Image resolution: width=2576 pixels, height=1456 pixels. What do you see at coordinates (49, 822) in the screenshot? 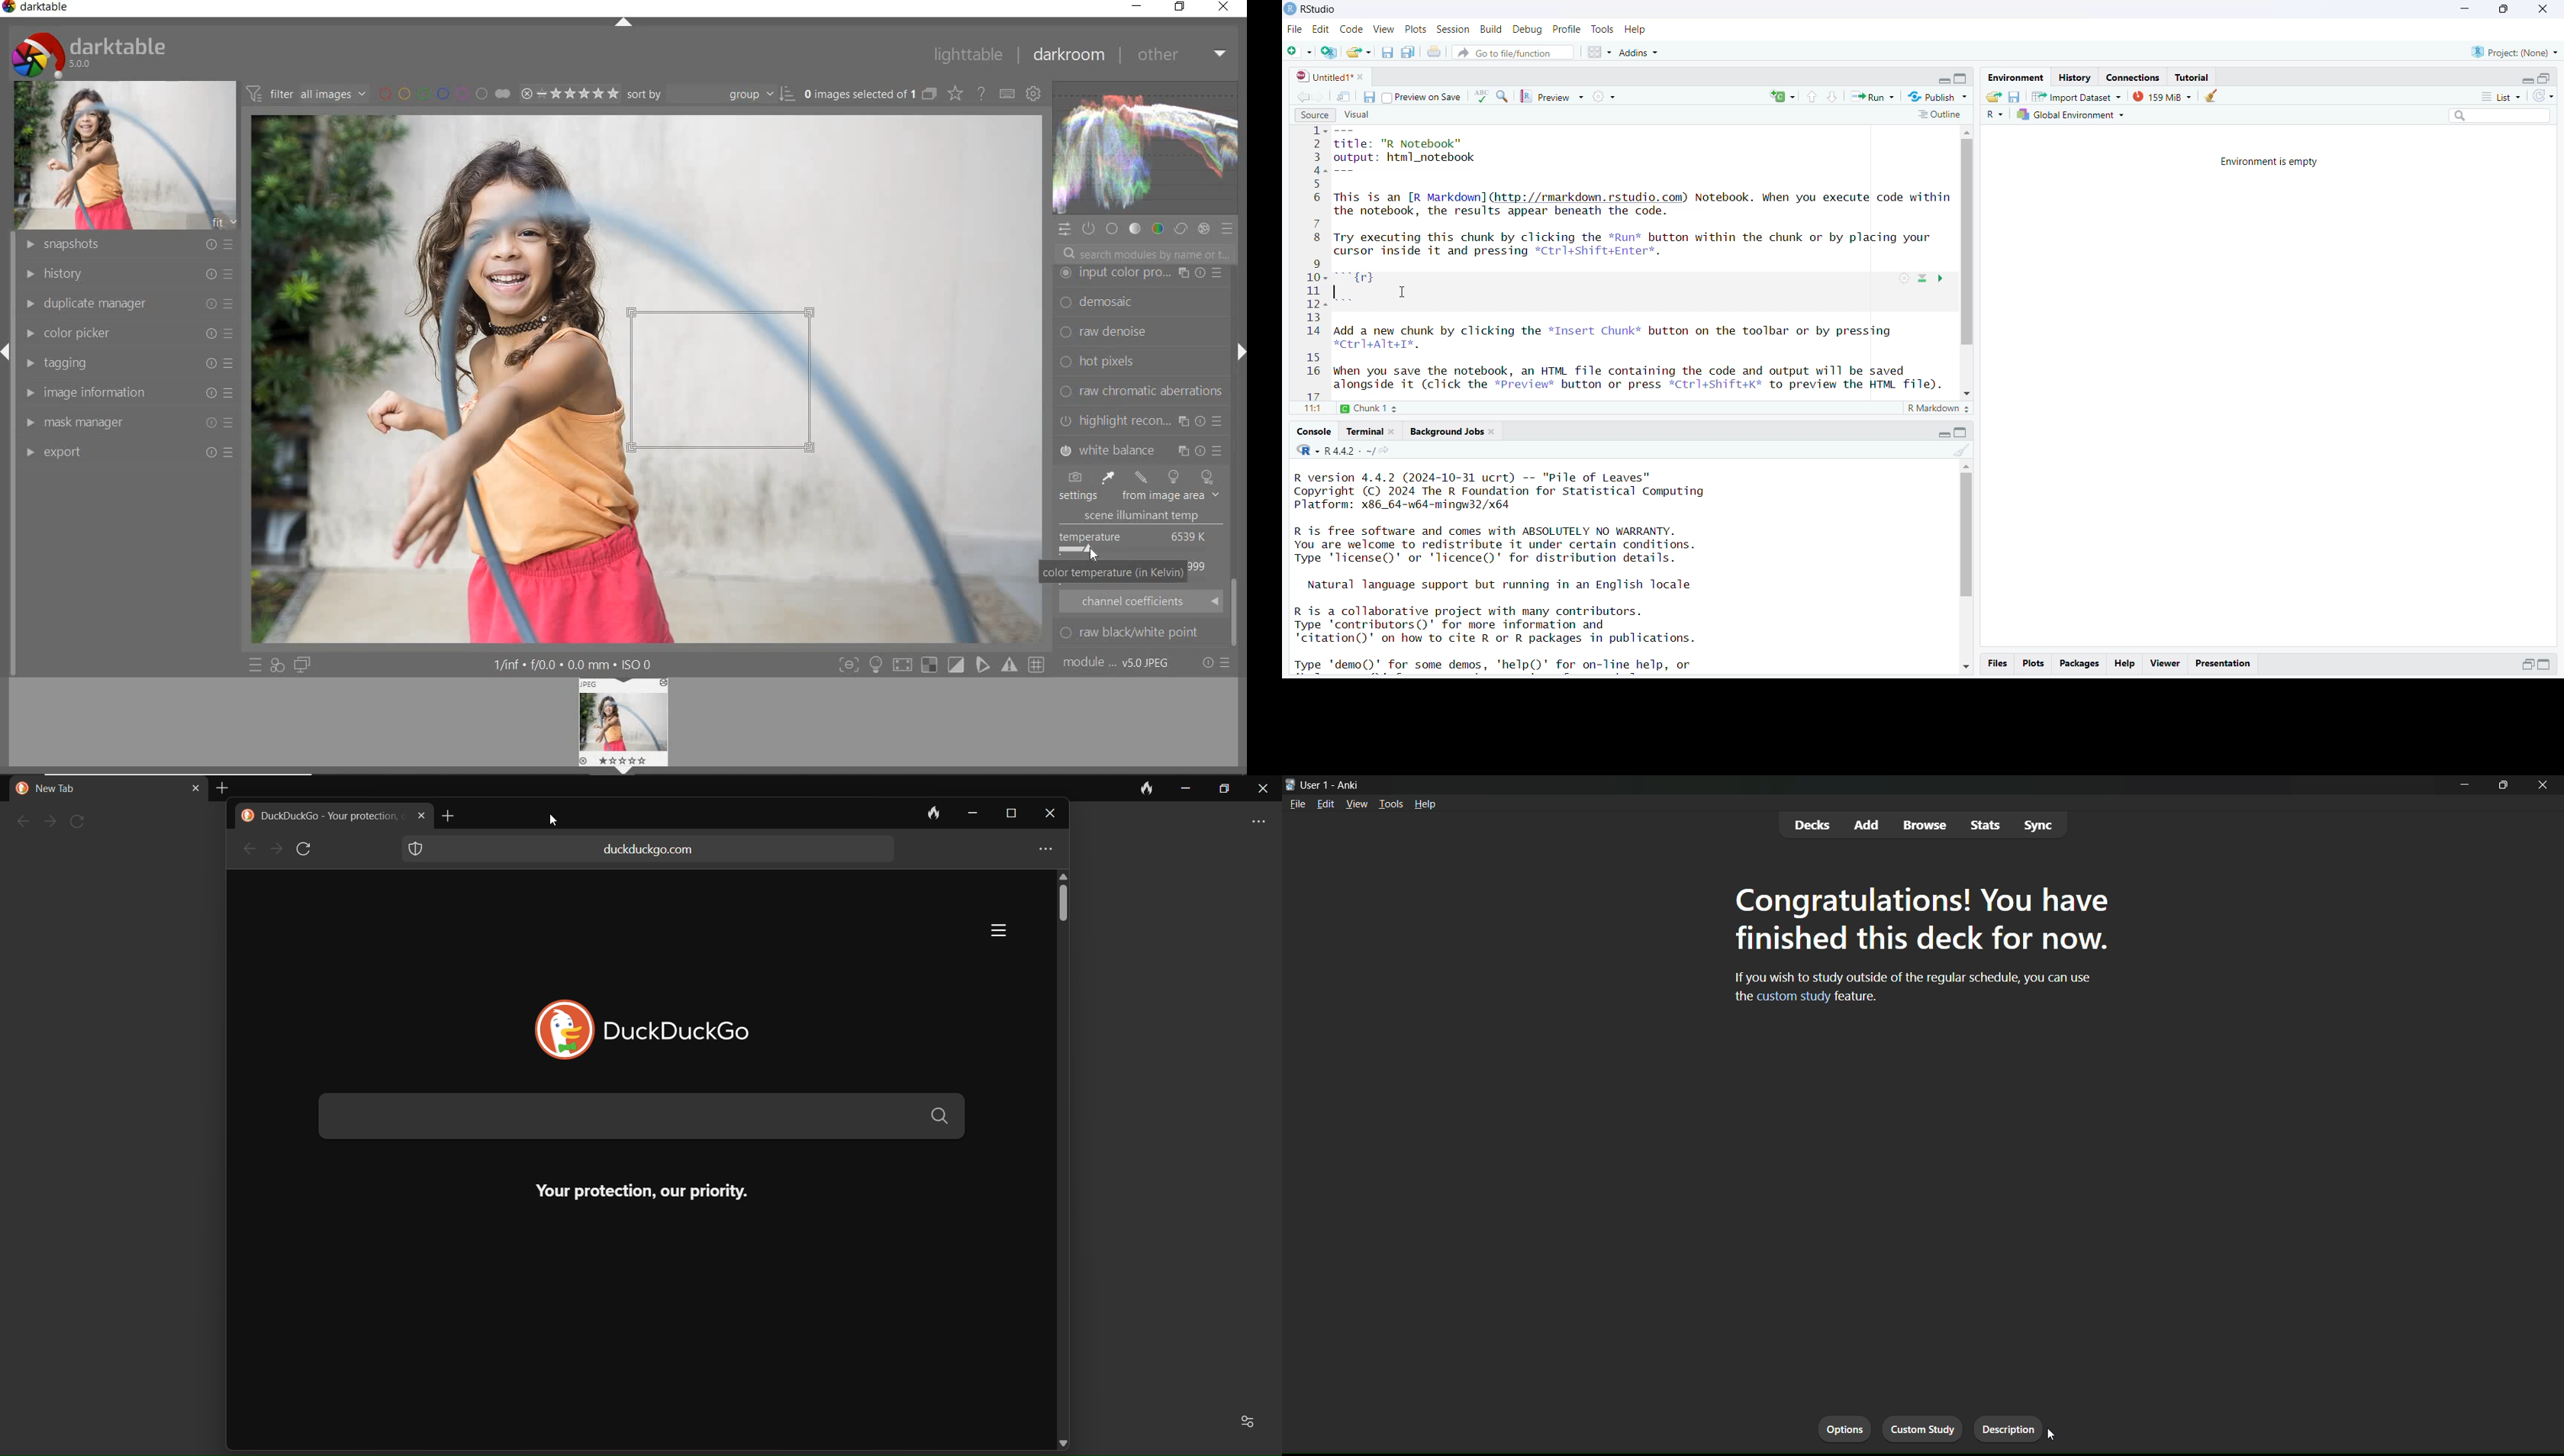
I see `next` at bounding box center [49, 822].